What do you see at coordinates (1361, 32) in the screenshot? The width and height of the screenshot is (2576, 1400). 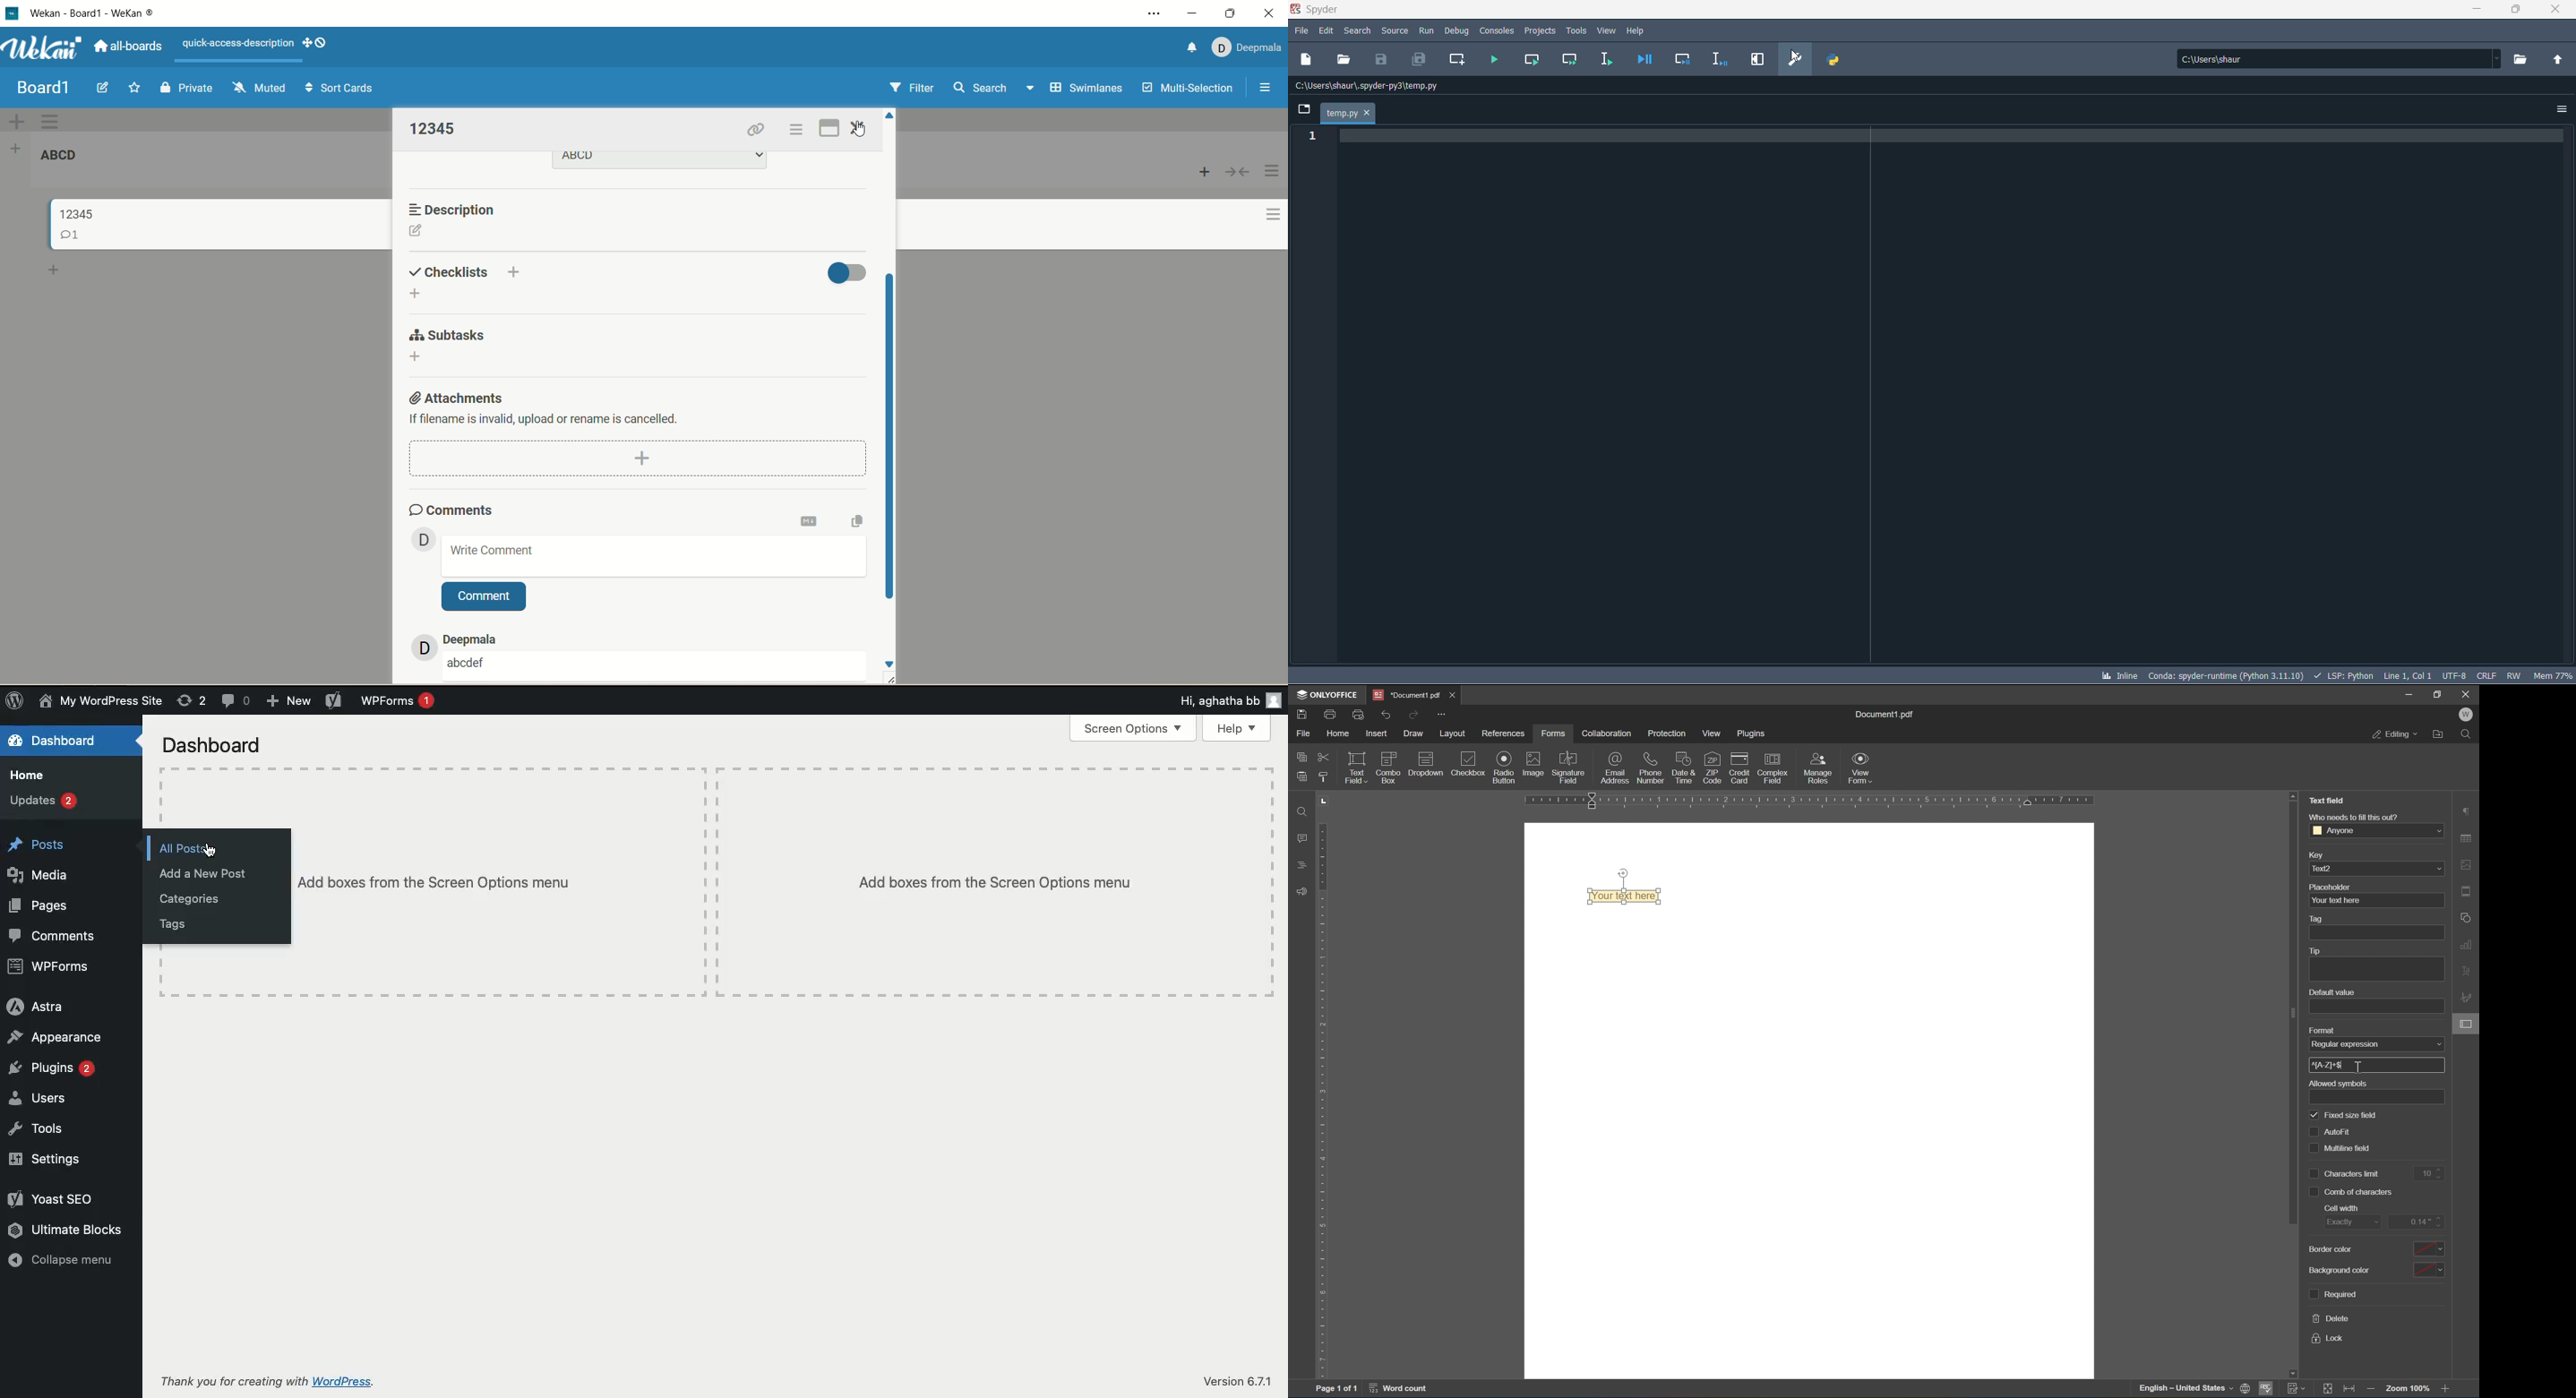 I see `search` at bounding box center [1361, 32].